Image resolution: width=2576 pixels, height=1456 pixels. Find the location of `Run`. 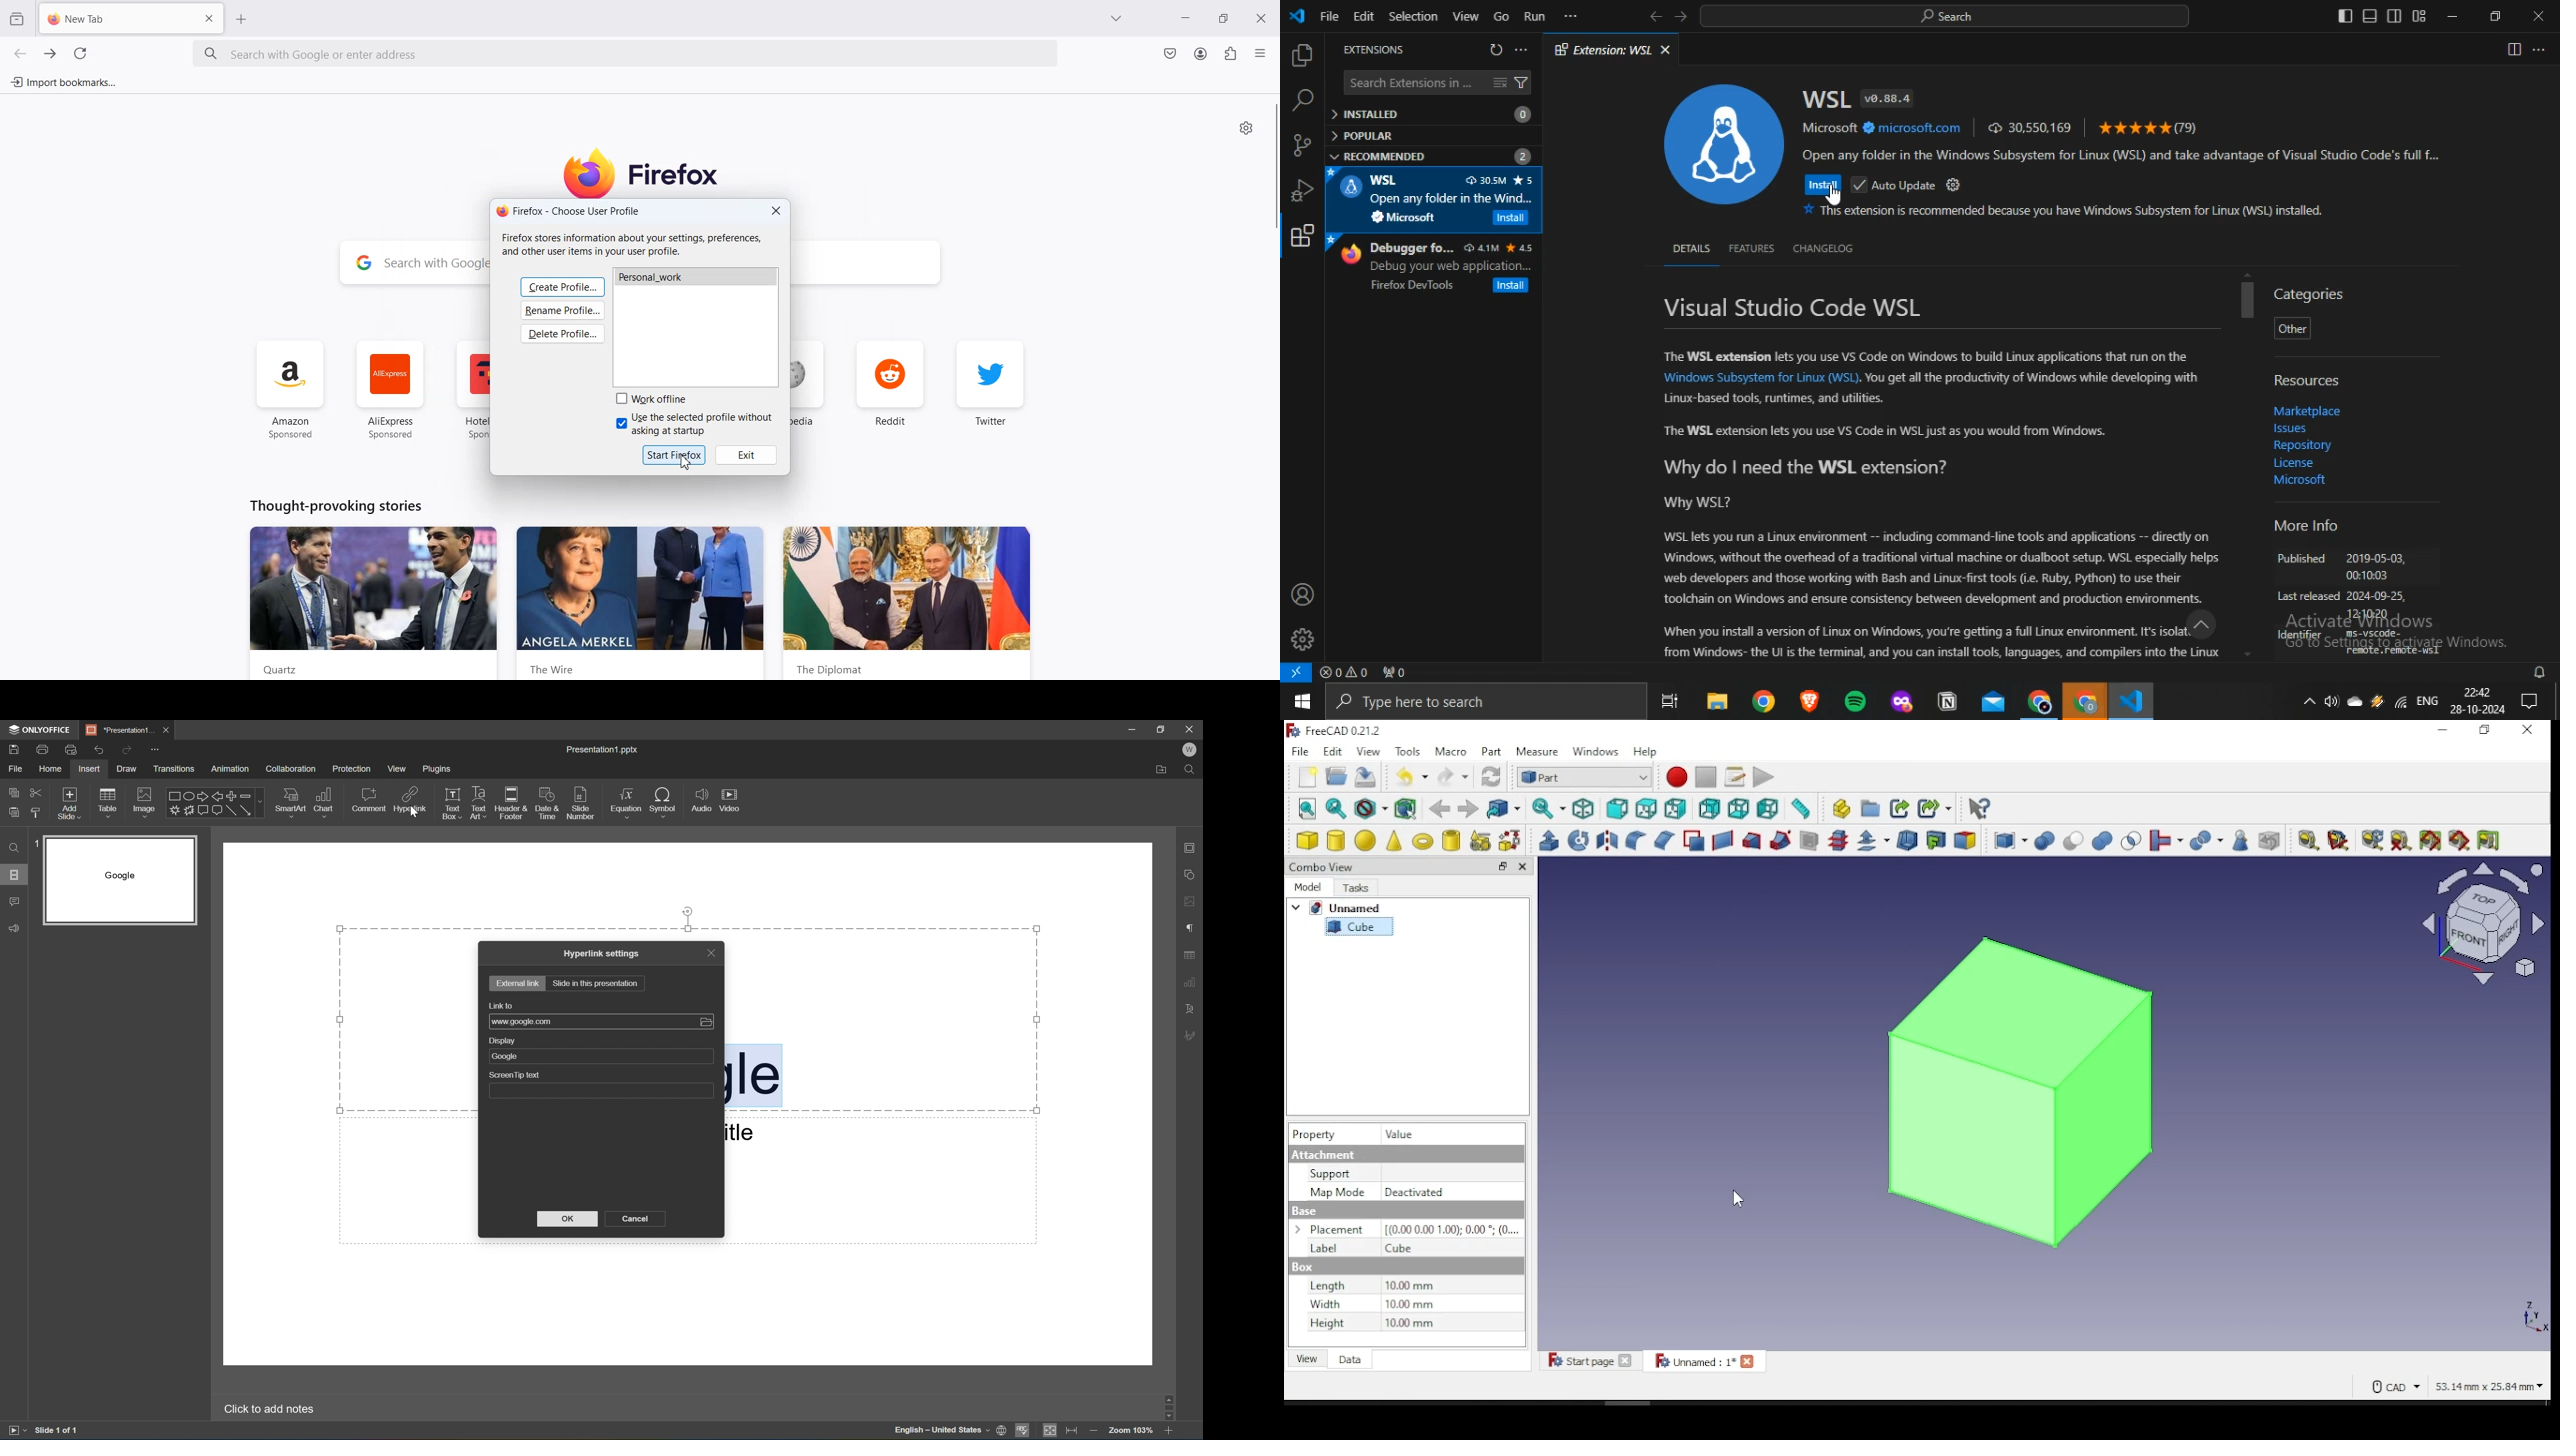

Run is located at coordinates (1535, 16).